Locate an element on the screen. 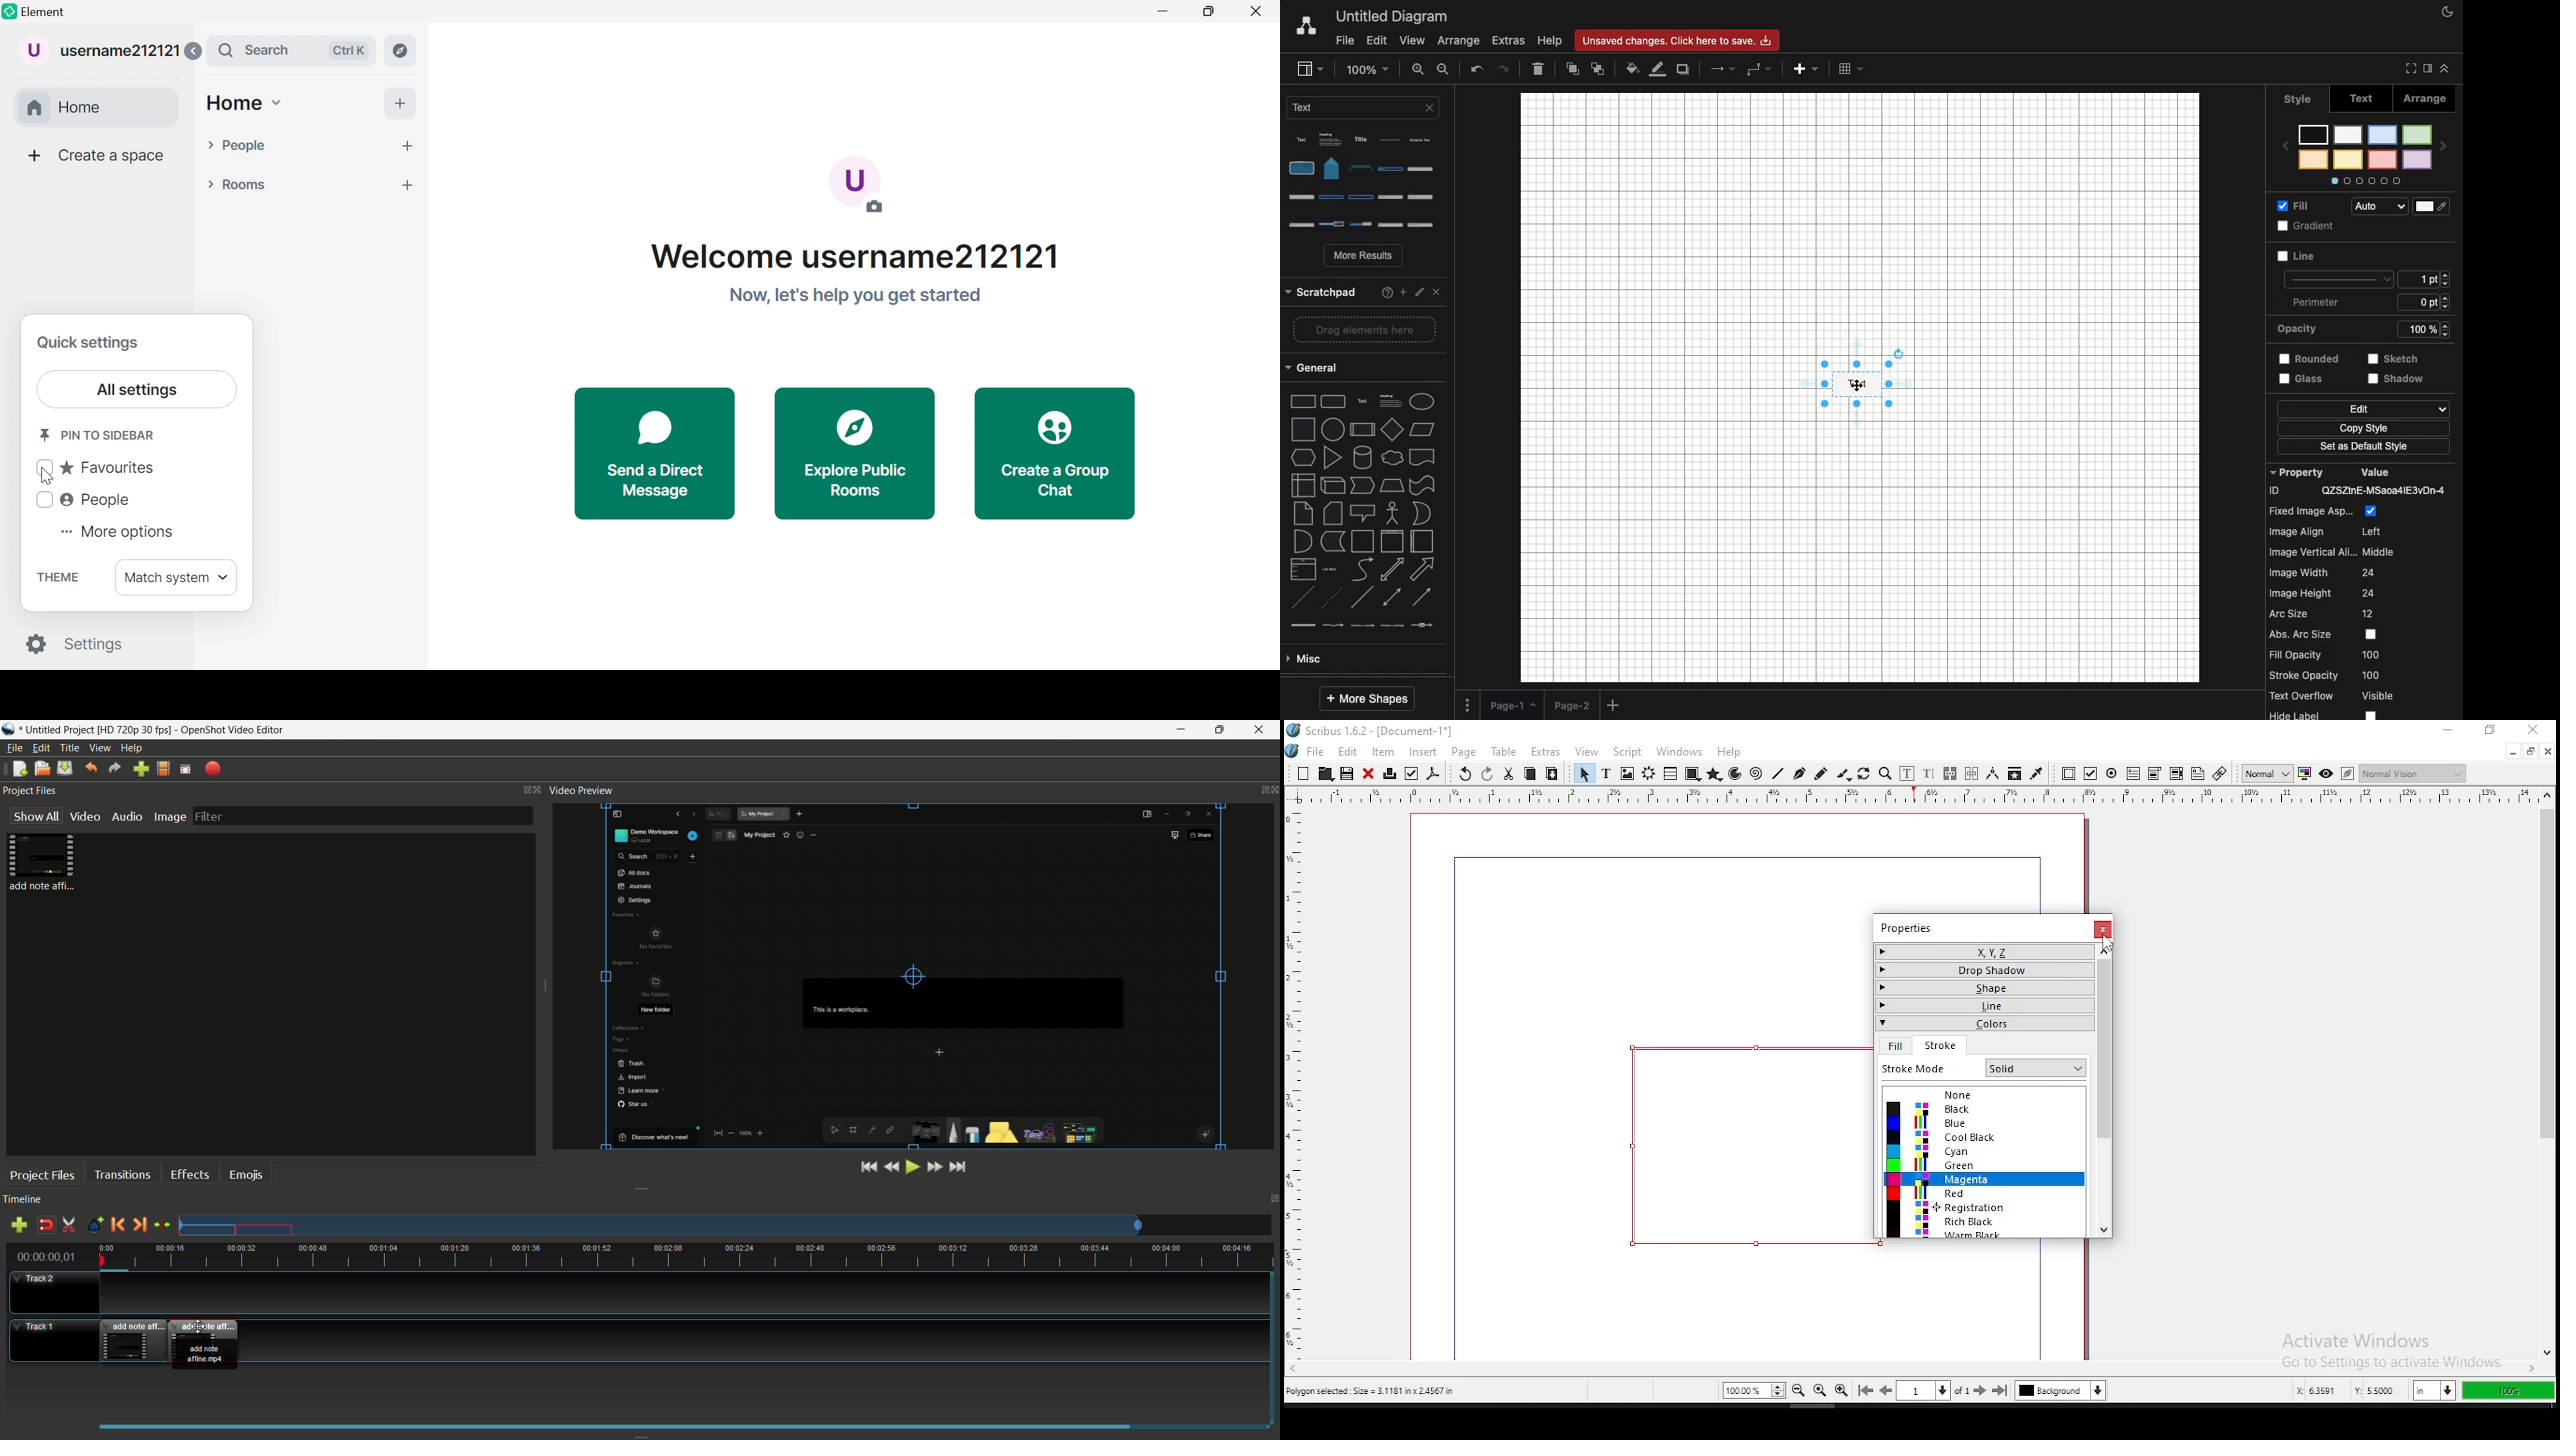  Perimeter is located at coordinates (2367, 279).